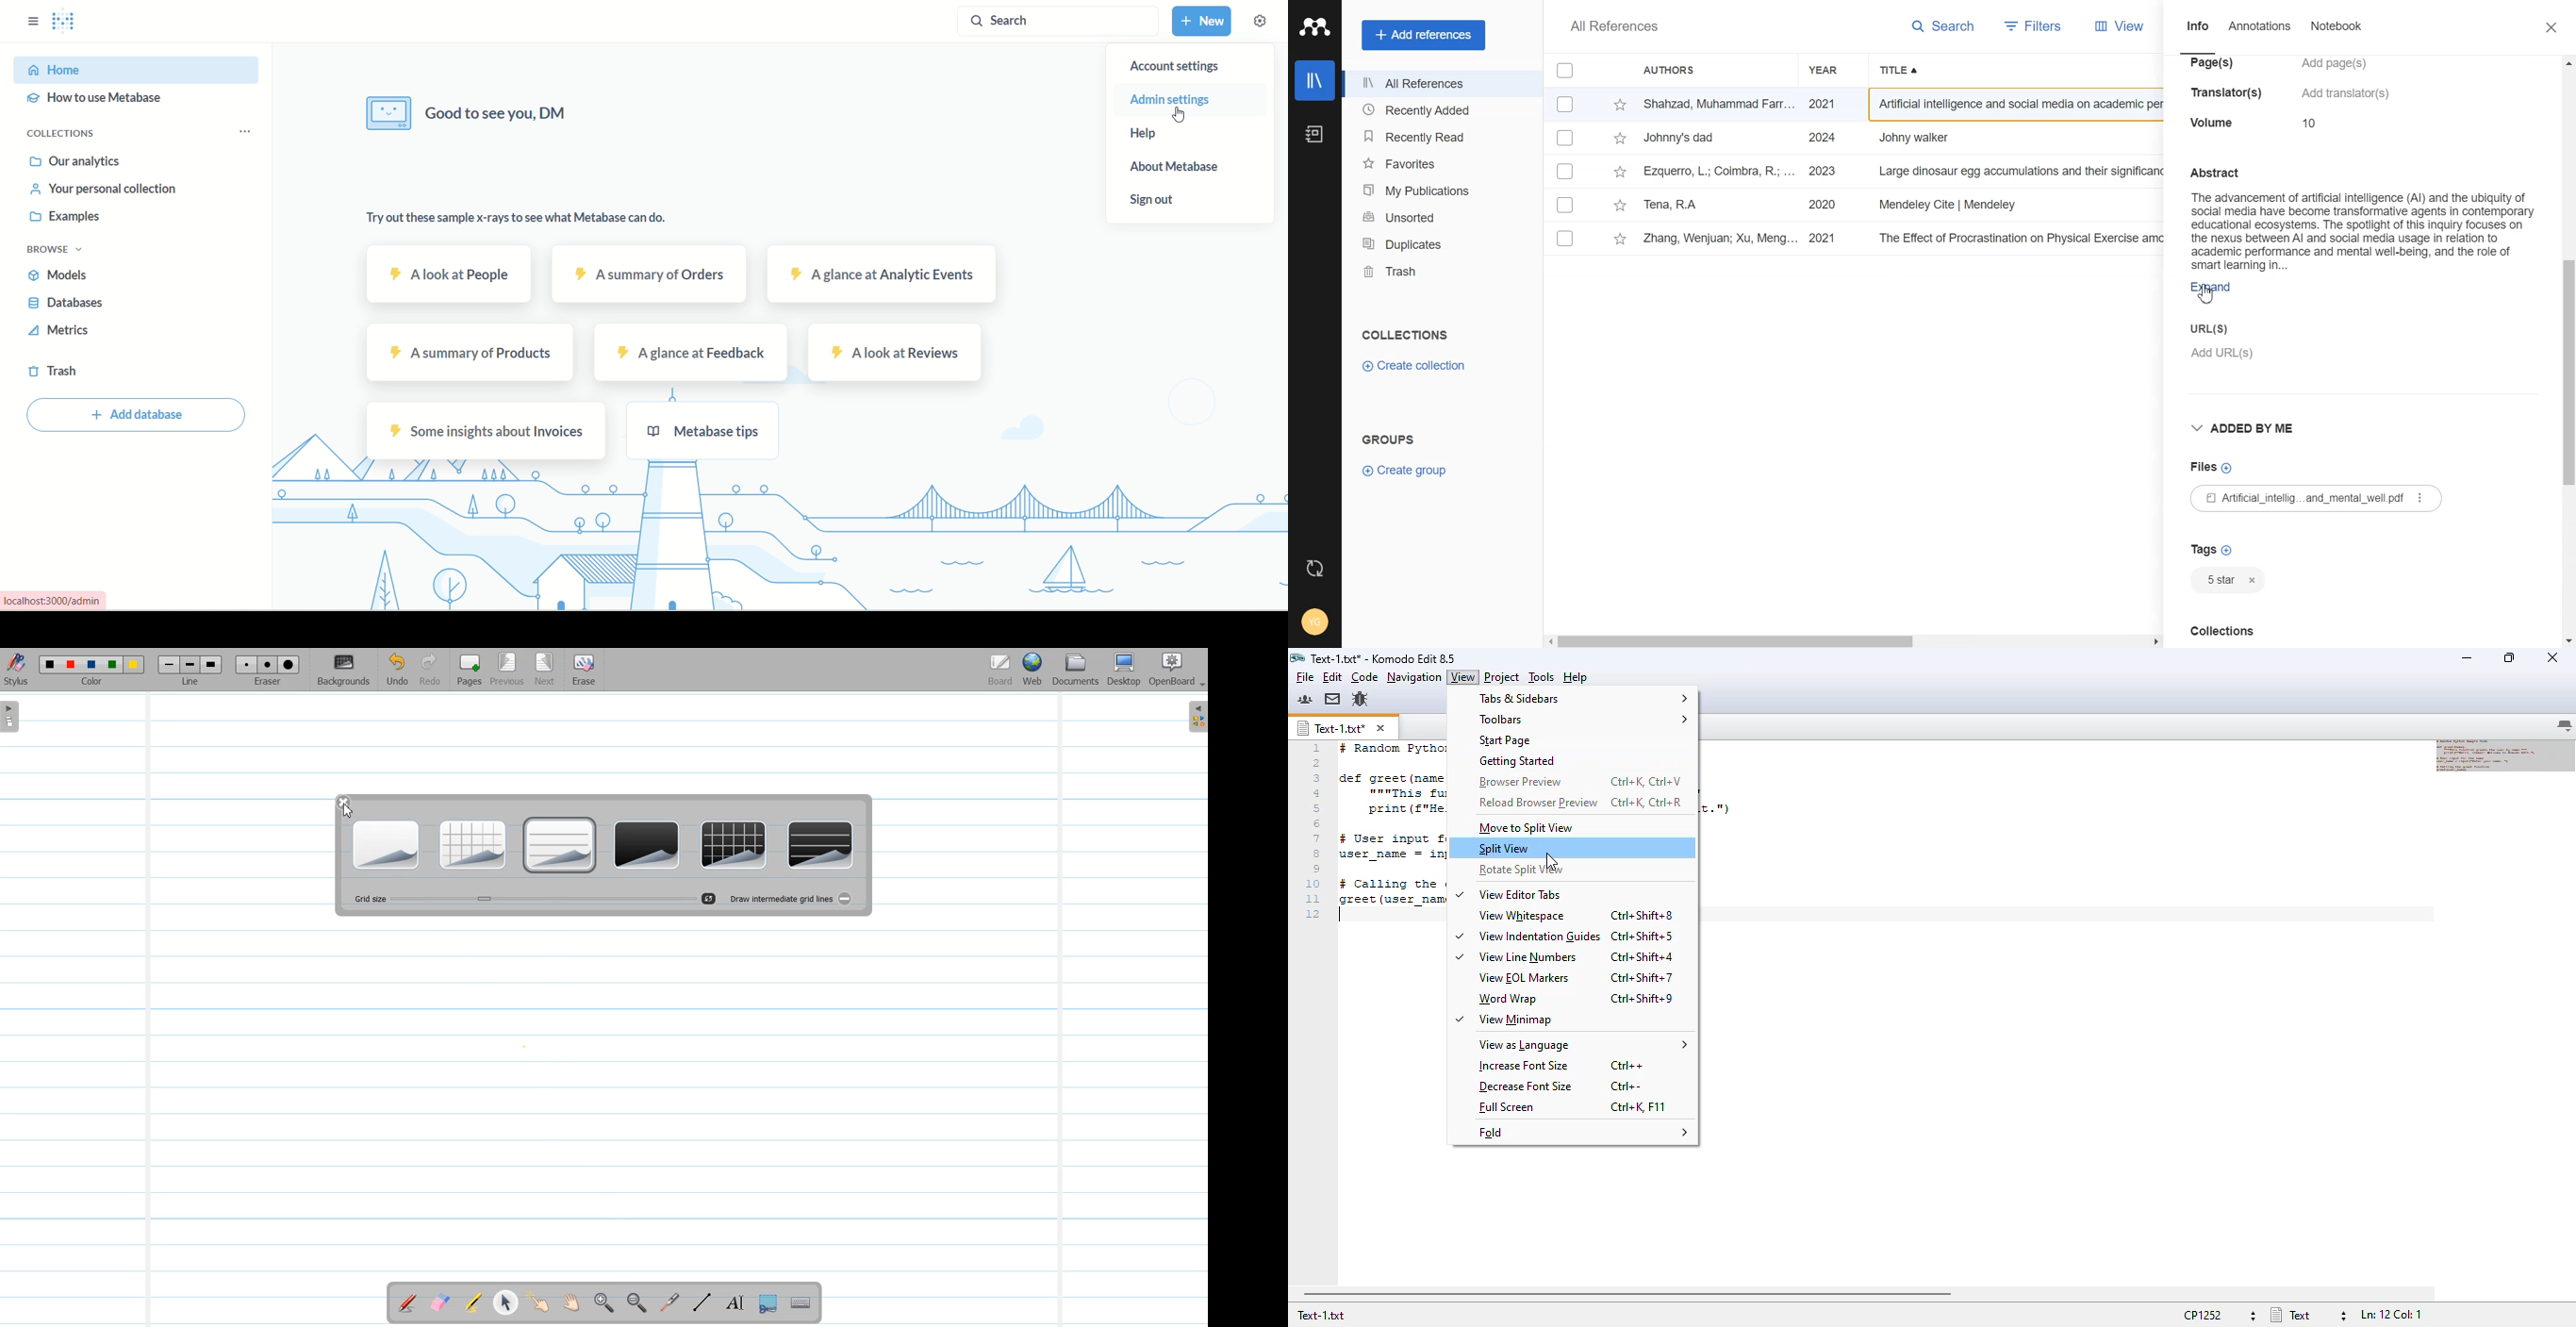 Image resolution: width=2576 pixels, height=1344 pixels. Describe the element at coordinates (2116, 28) in the screenshot. I see `View` at that location.